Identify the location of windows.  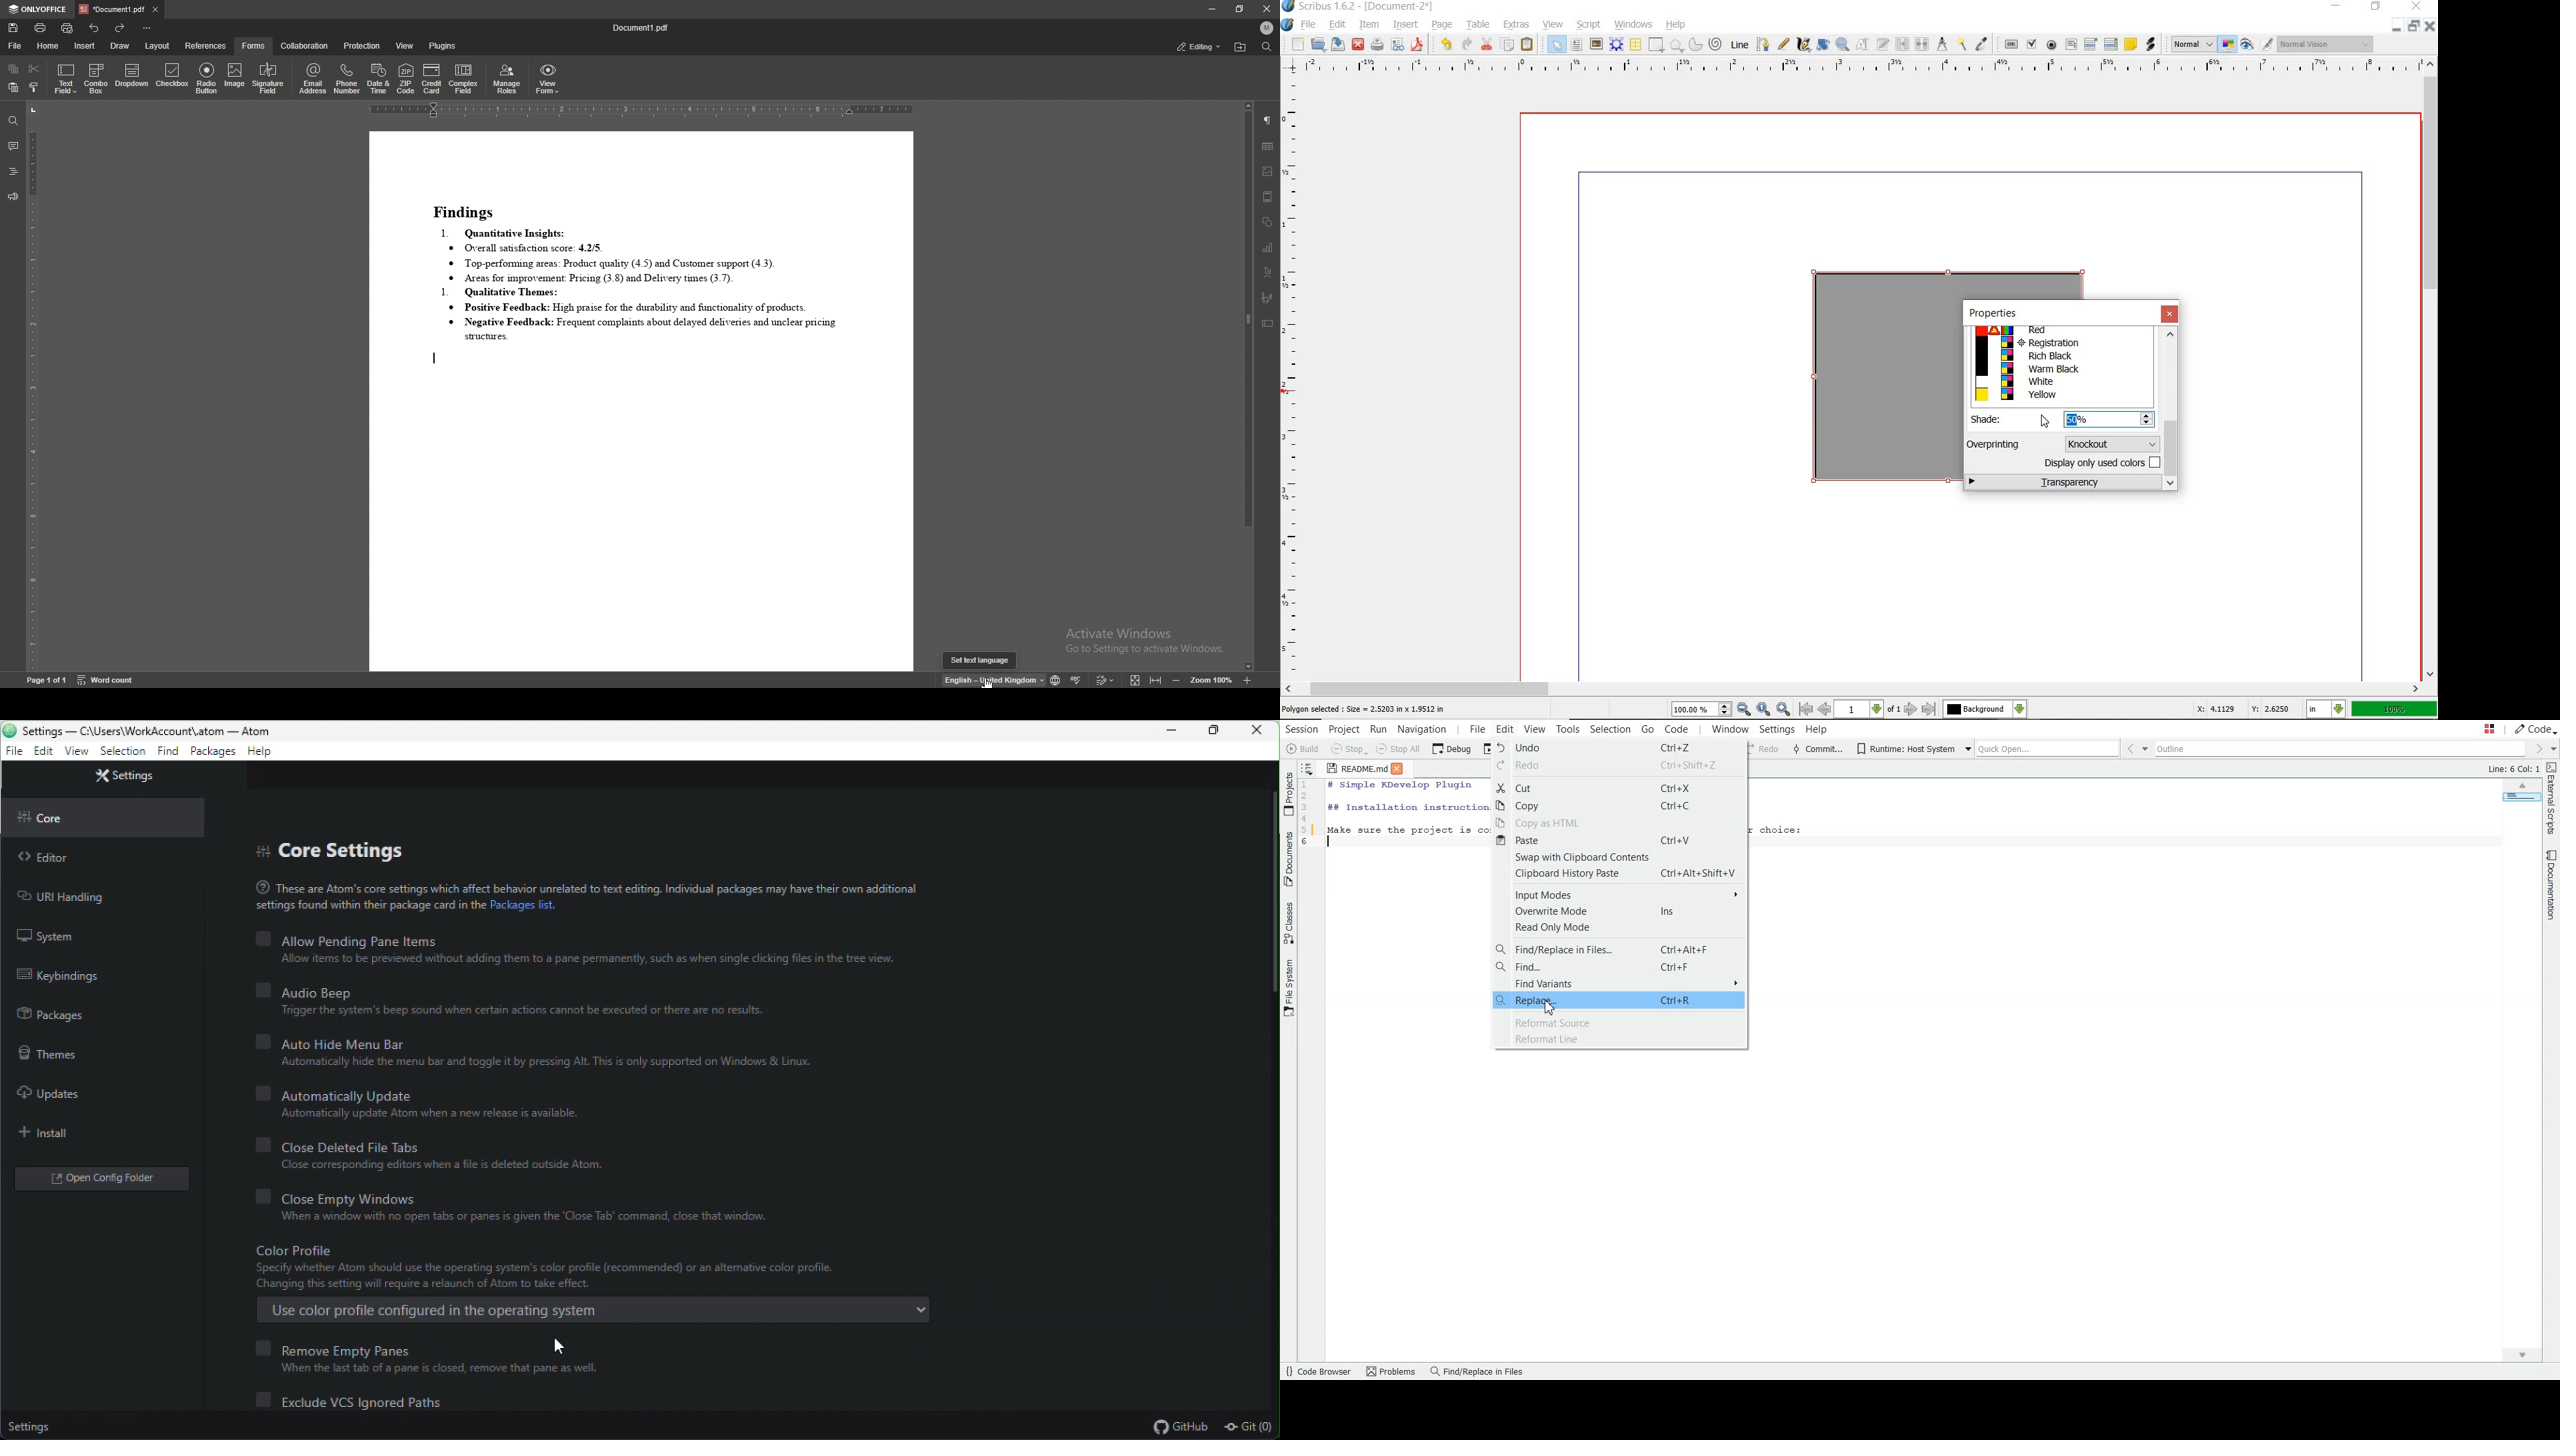
(1631, 24).